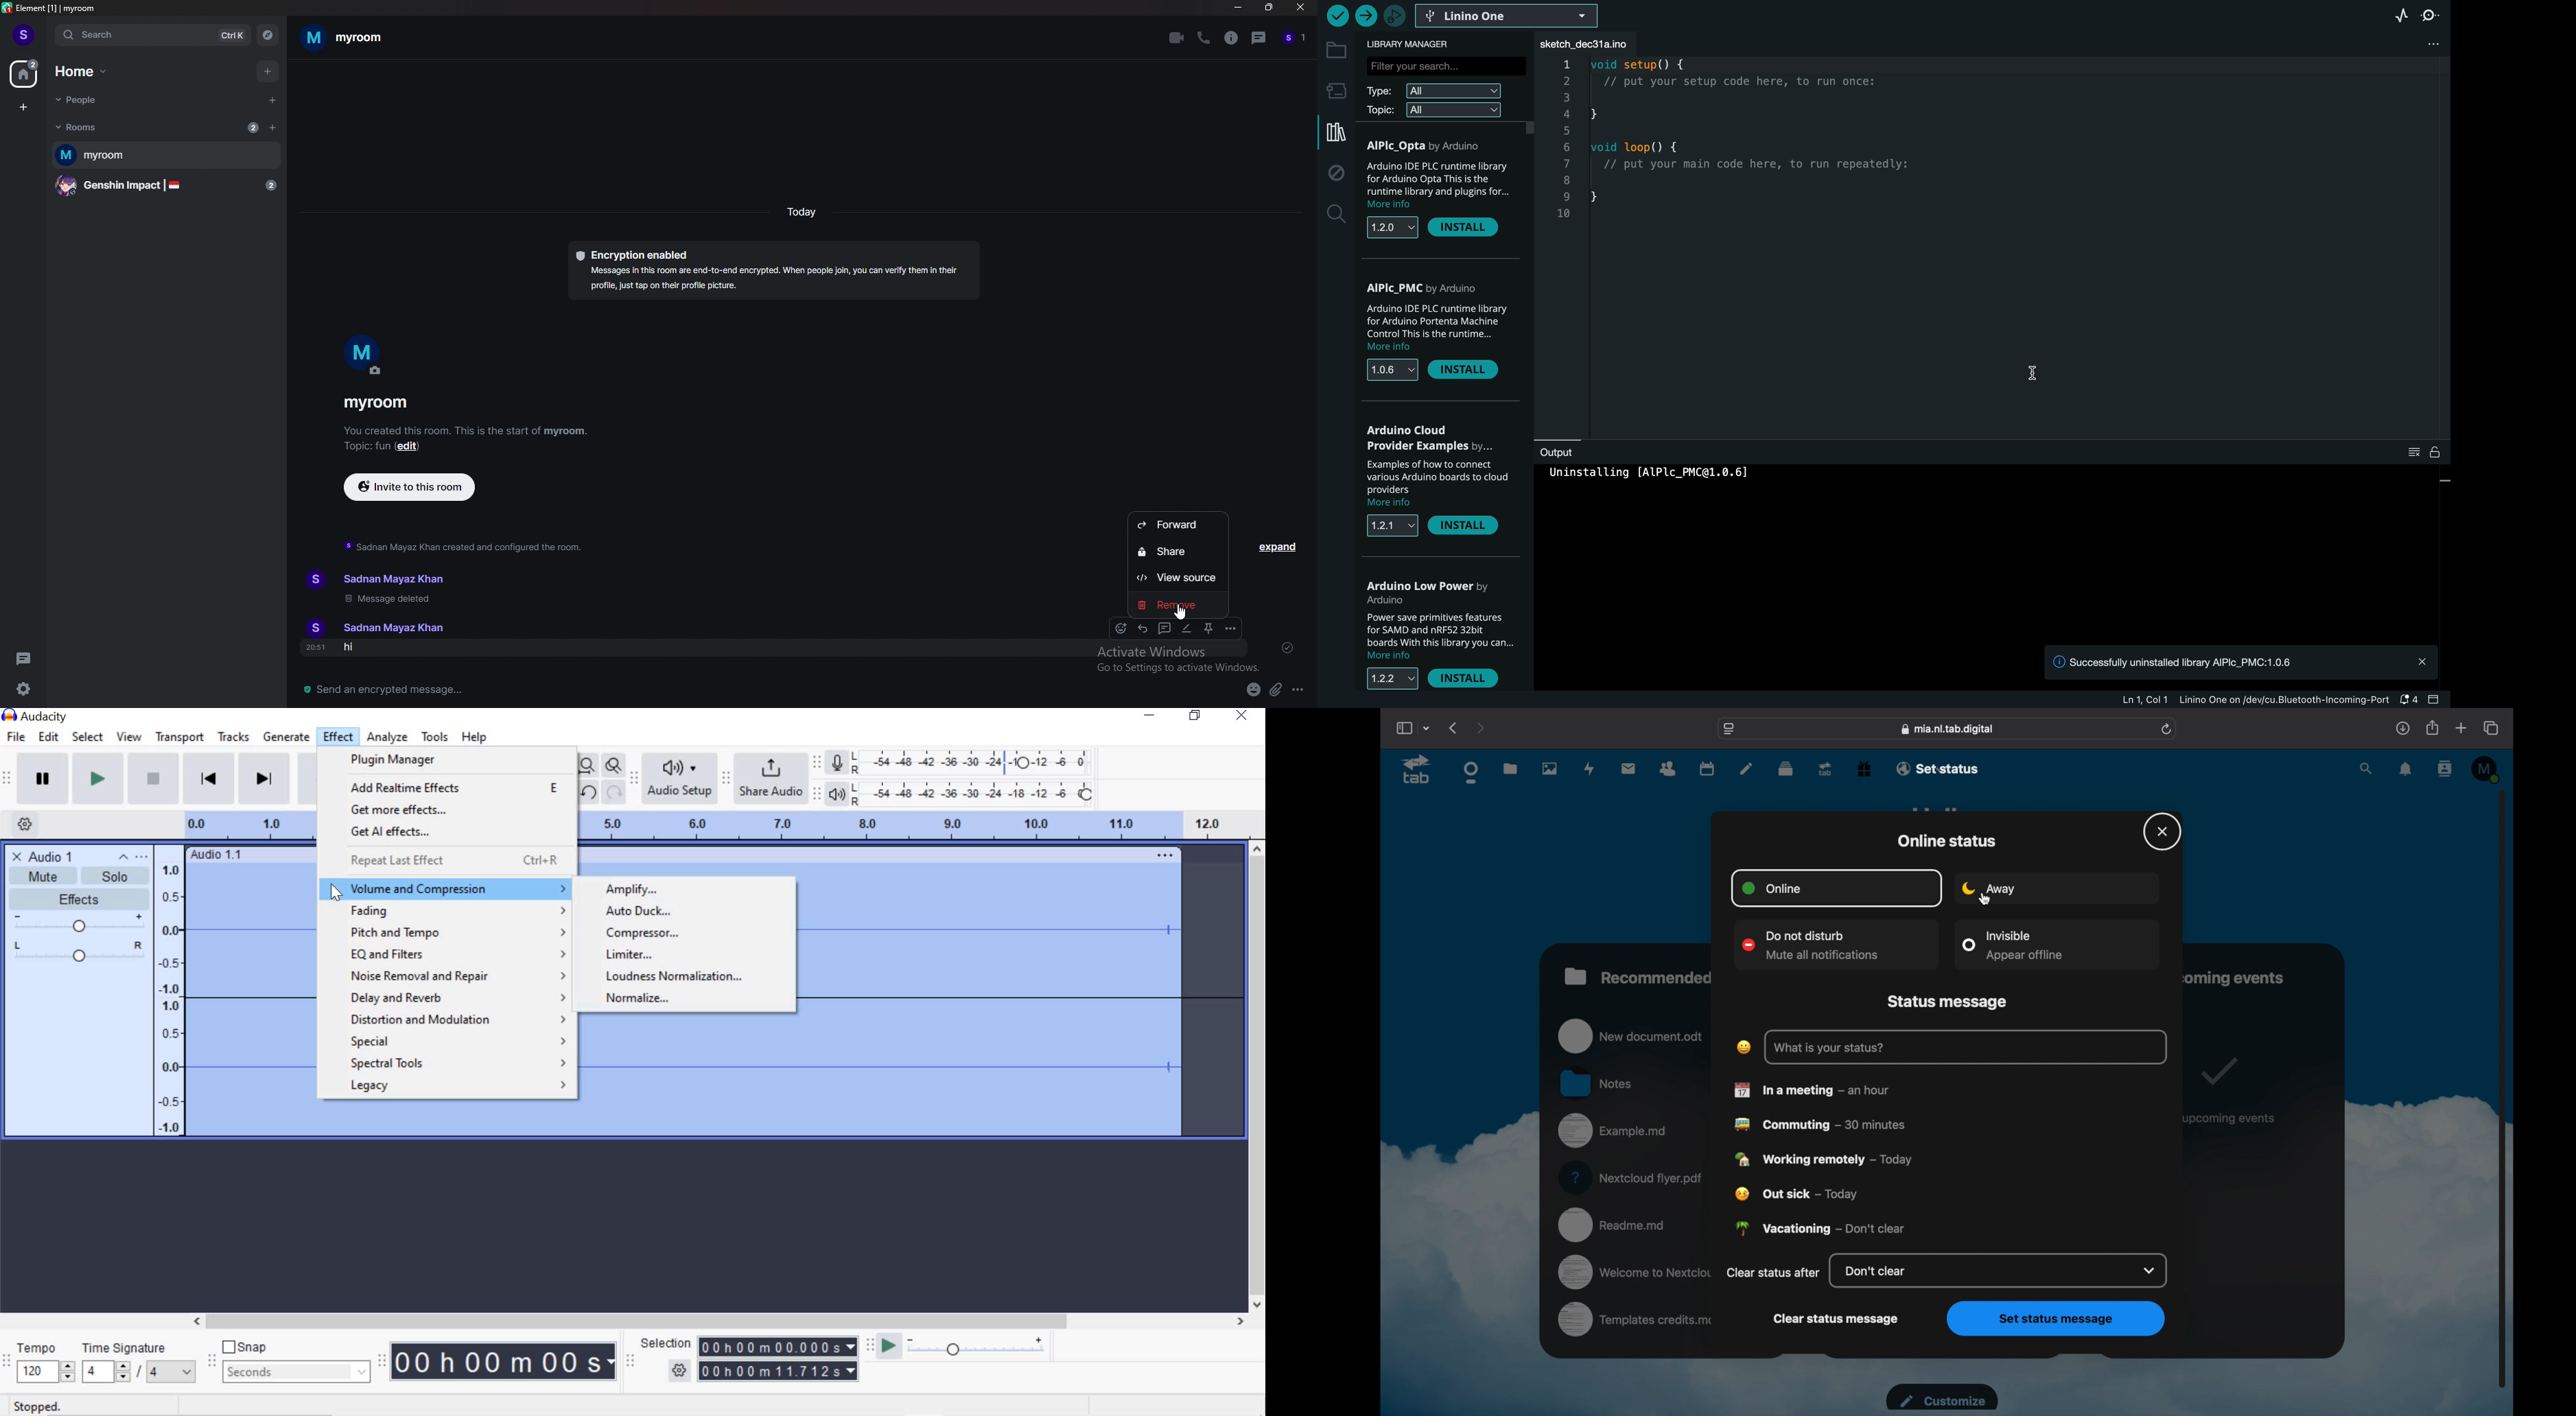 The height and width of the screenshot is (1428, 2576). What do you see at coordinates (775, 271) in the screenshot?
I see ` Encryption enabled Messages in this room are end-to-end encrypted. When people Join, you can verlfy them in their profile, just tap on their profile picture.` at bounding box center [775, 271].